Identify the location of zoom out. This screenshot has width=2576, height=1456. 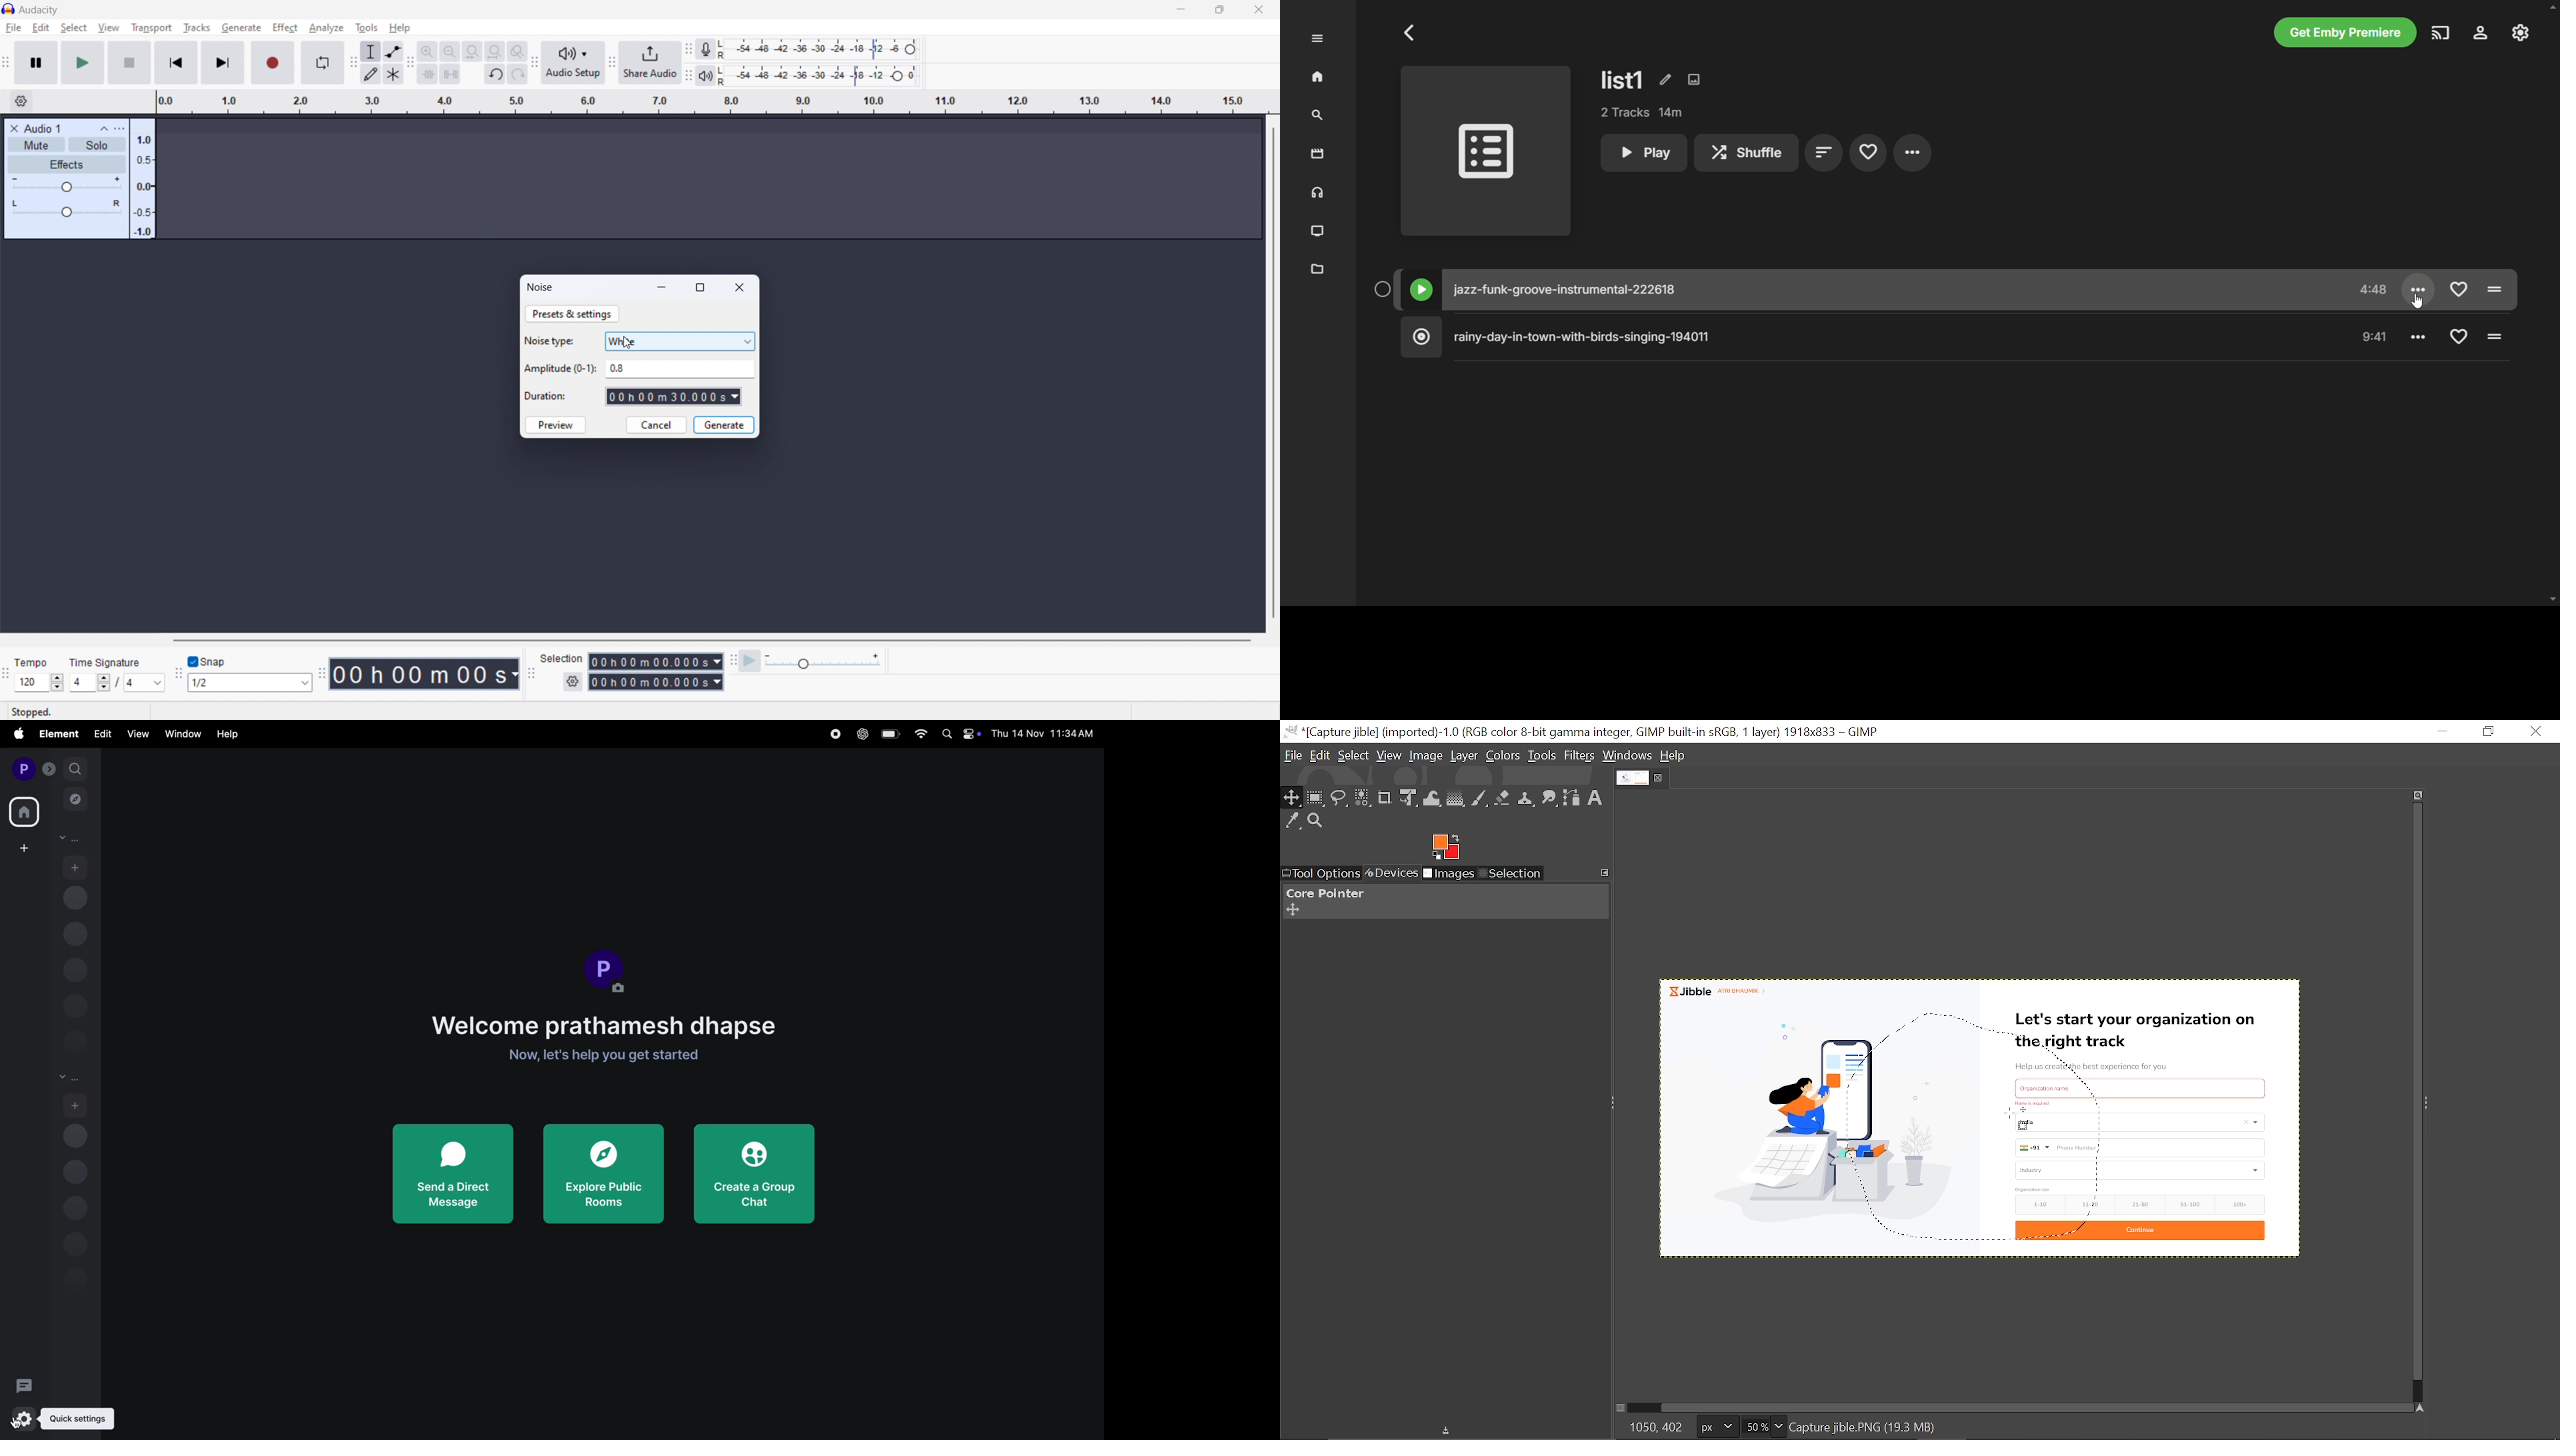
(449, 51).